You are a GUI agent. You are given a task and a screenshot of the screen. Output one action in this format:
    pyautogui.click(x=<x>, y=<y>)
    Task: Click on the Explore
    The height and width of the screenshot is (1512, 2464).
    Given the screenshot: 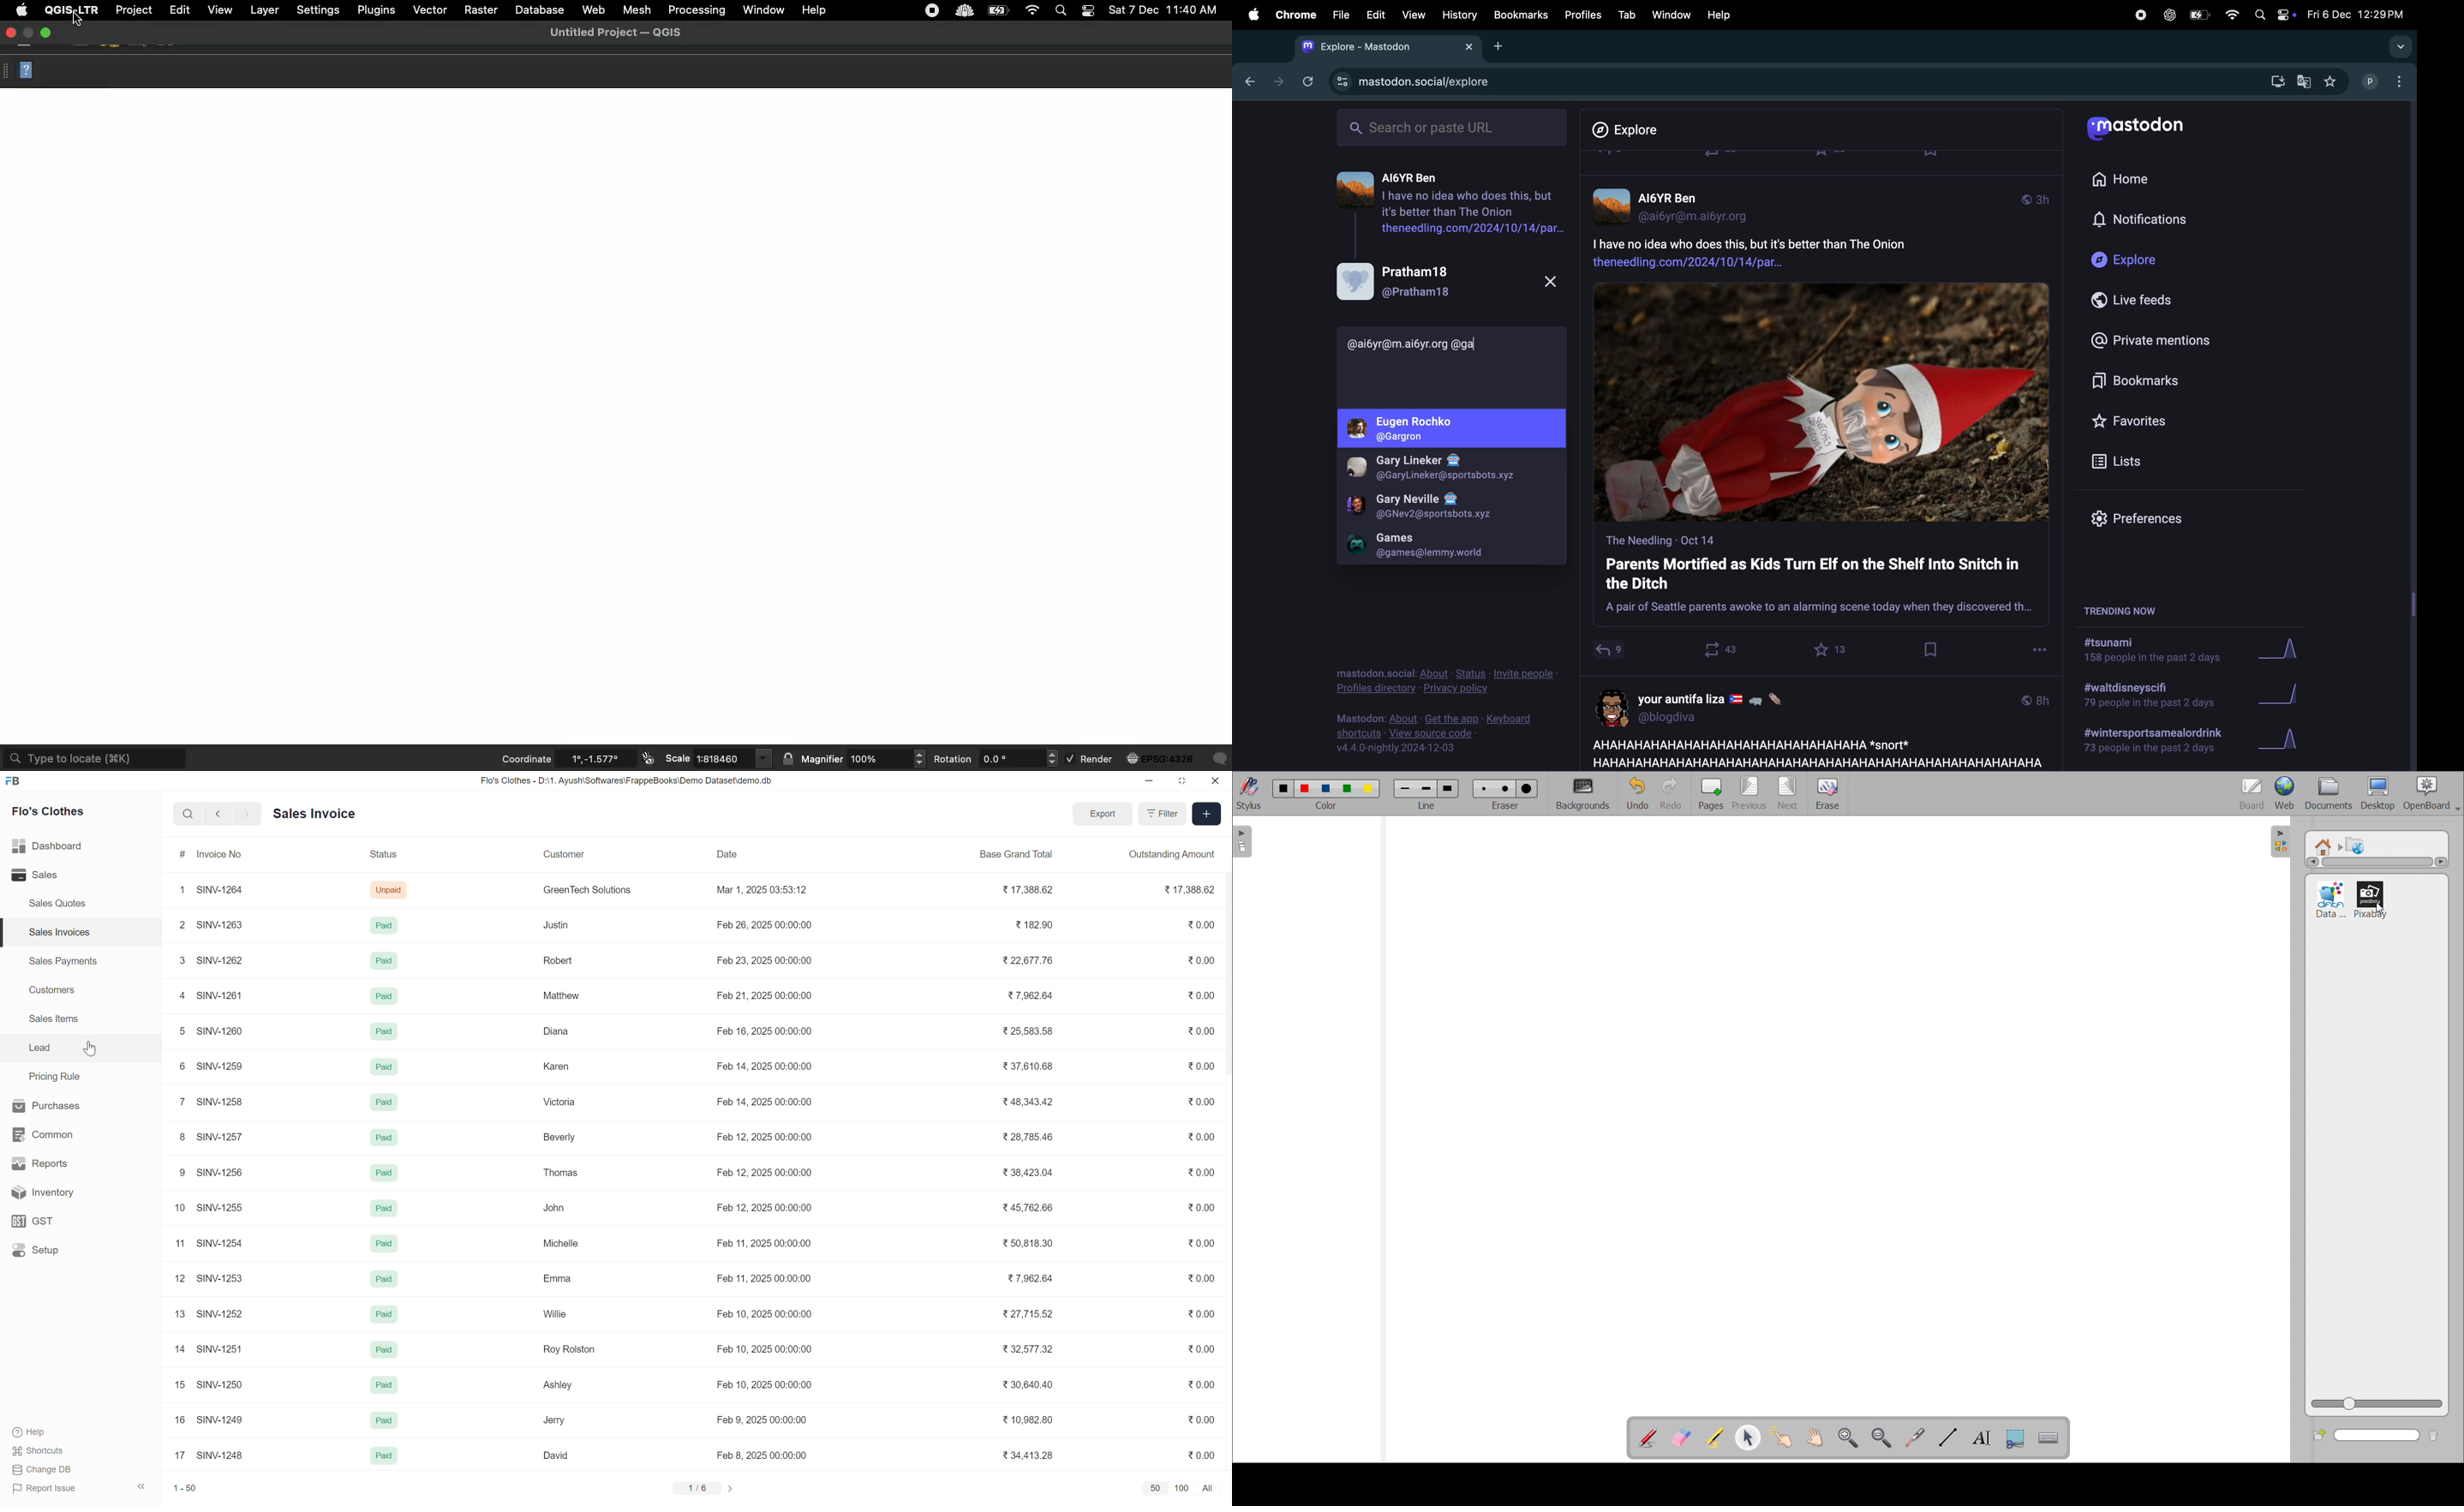 What is the action you would take?
    pyautogui.click(x=1633, y=130)
    